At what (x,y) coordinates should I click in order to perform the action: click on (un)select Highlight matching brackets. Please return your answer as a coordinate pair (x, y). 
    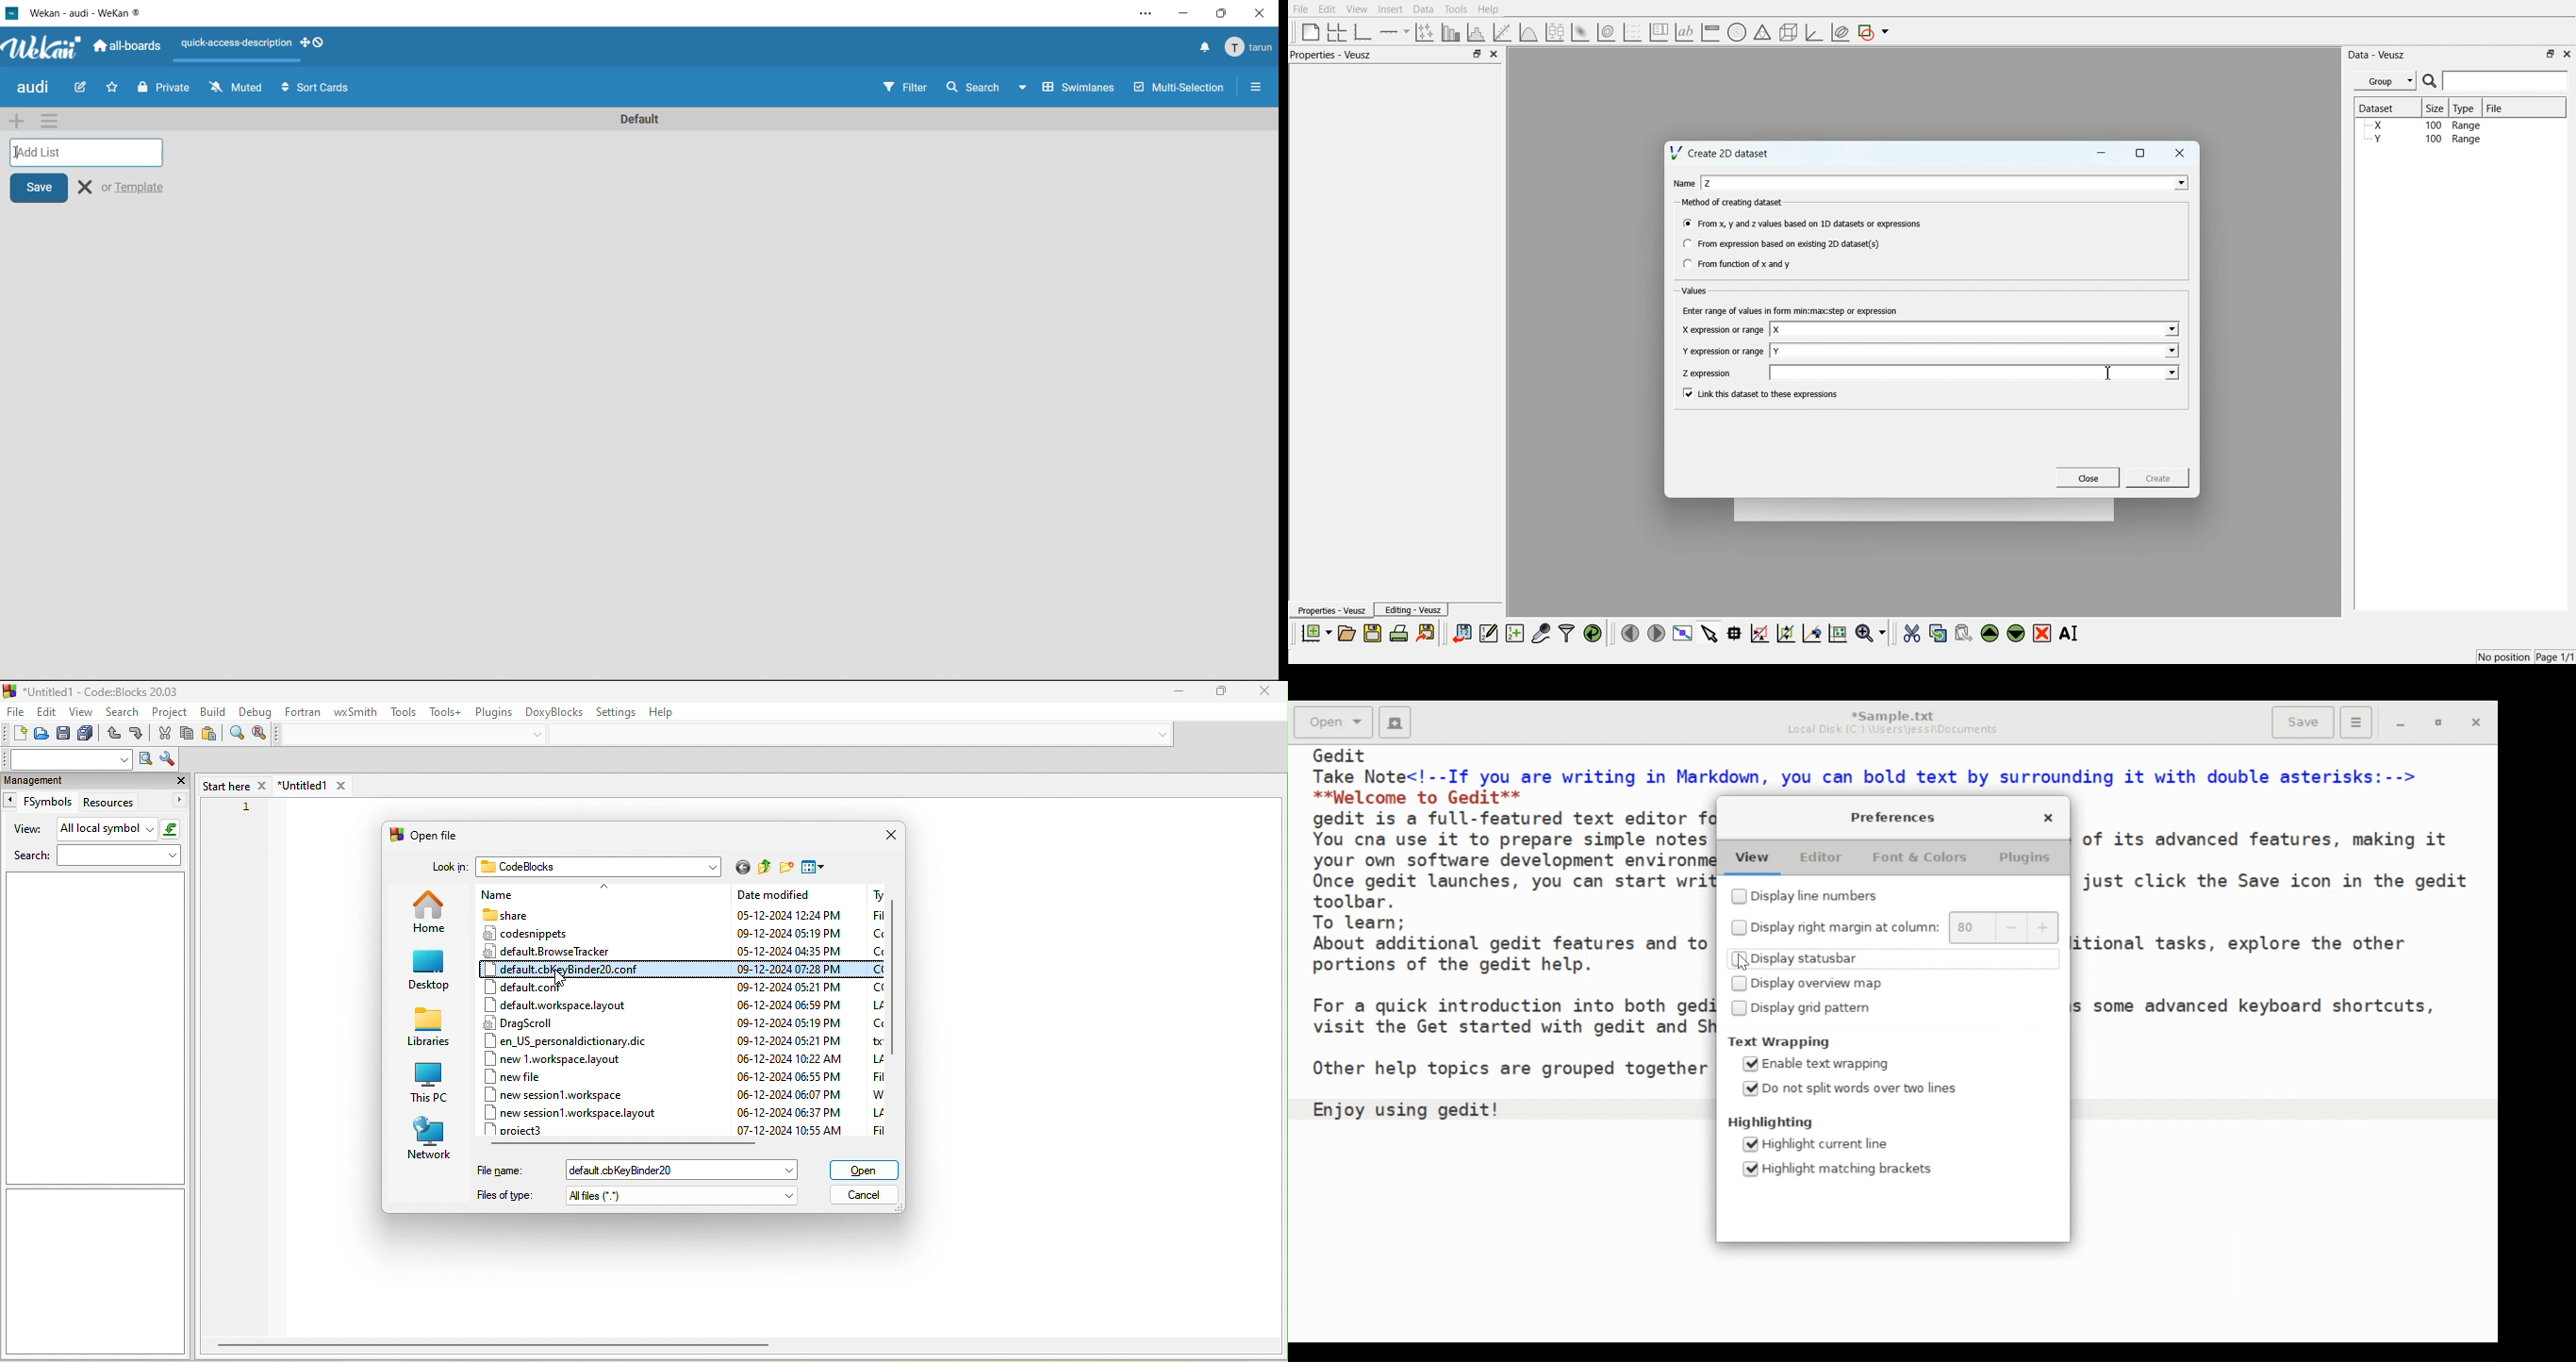
    Looking at the image, I should click on (1843, 1170).